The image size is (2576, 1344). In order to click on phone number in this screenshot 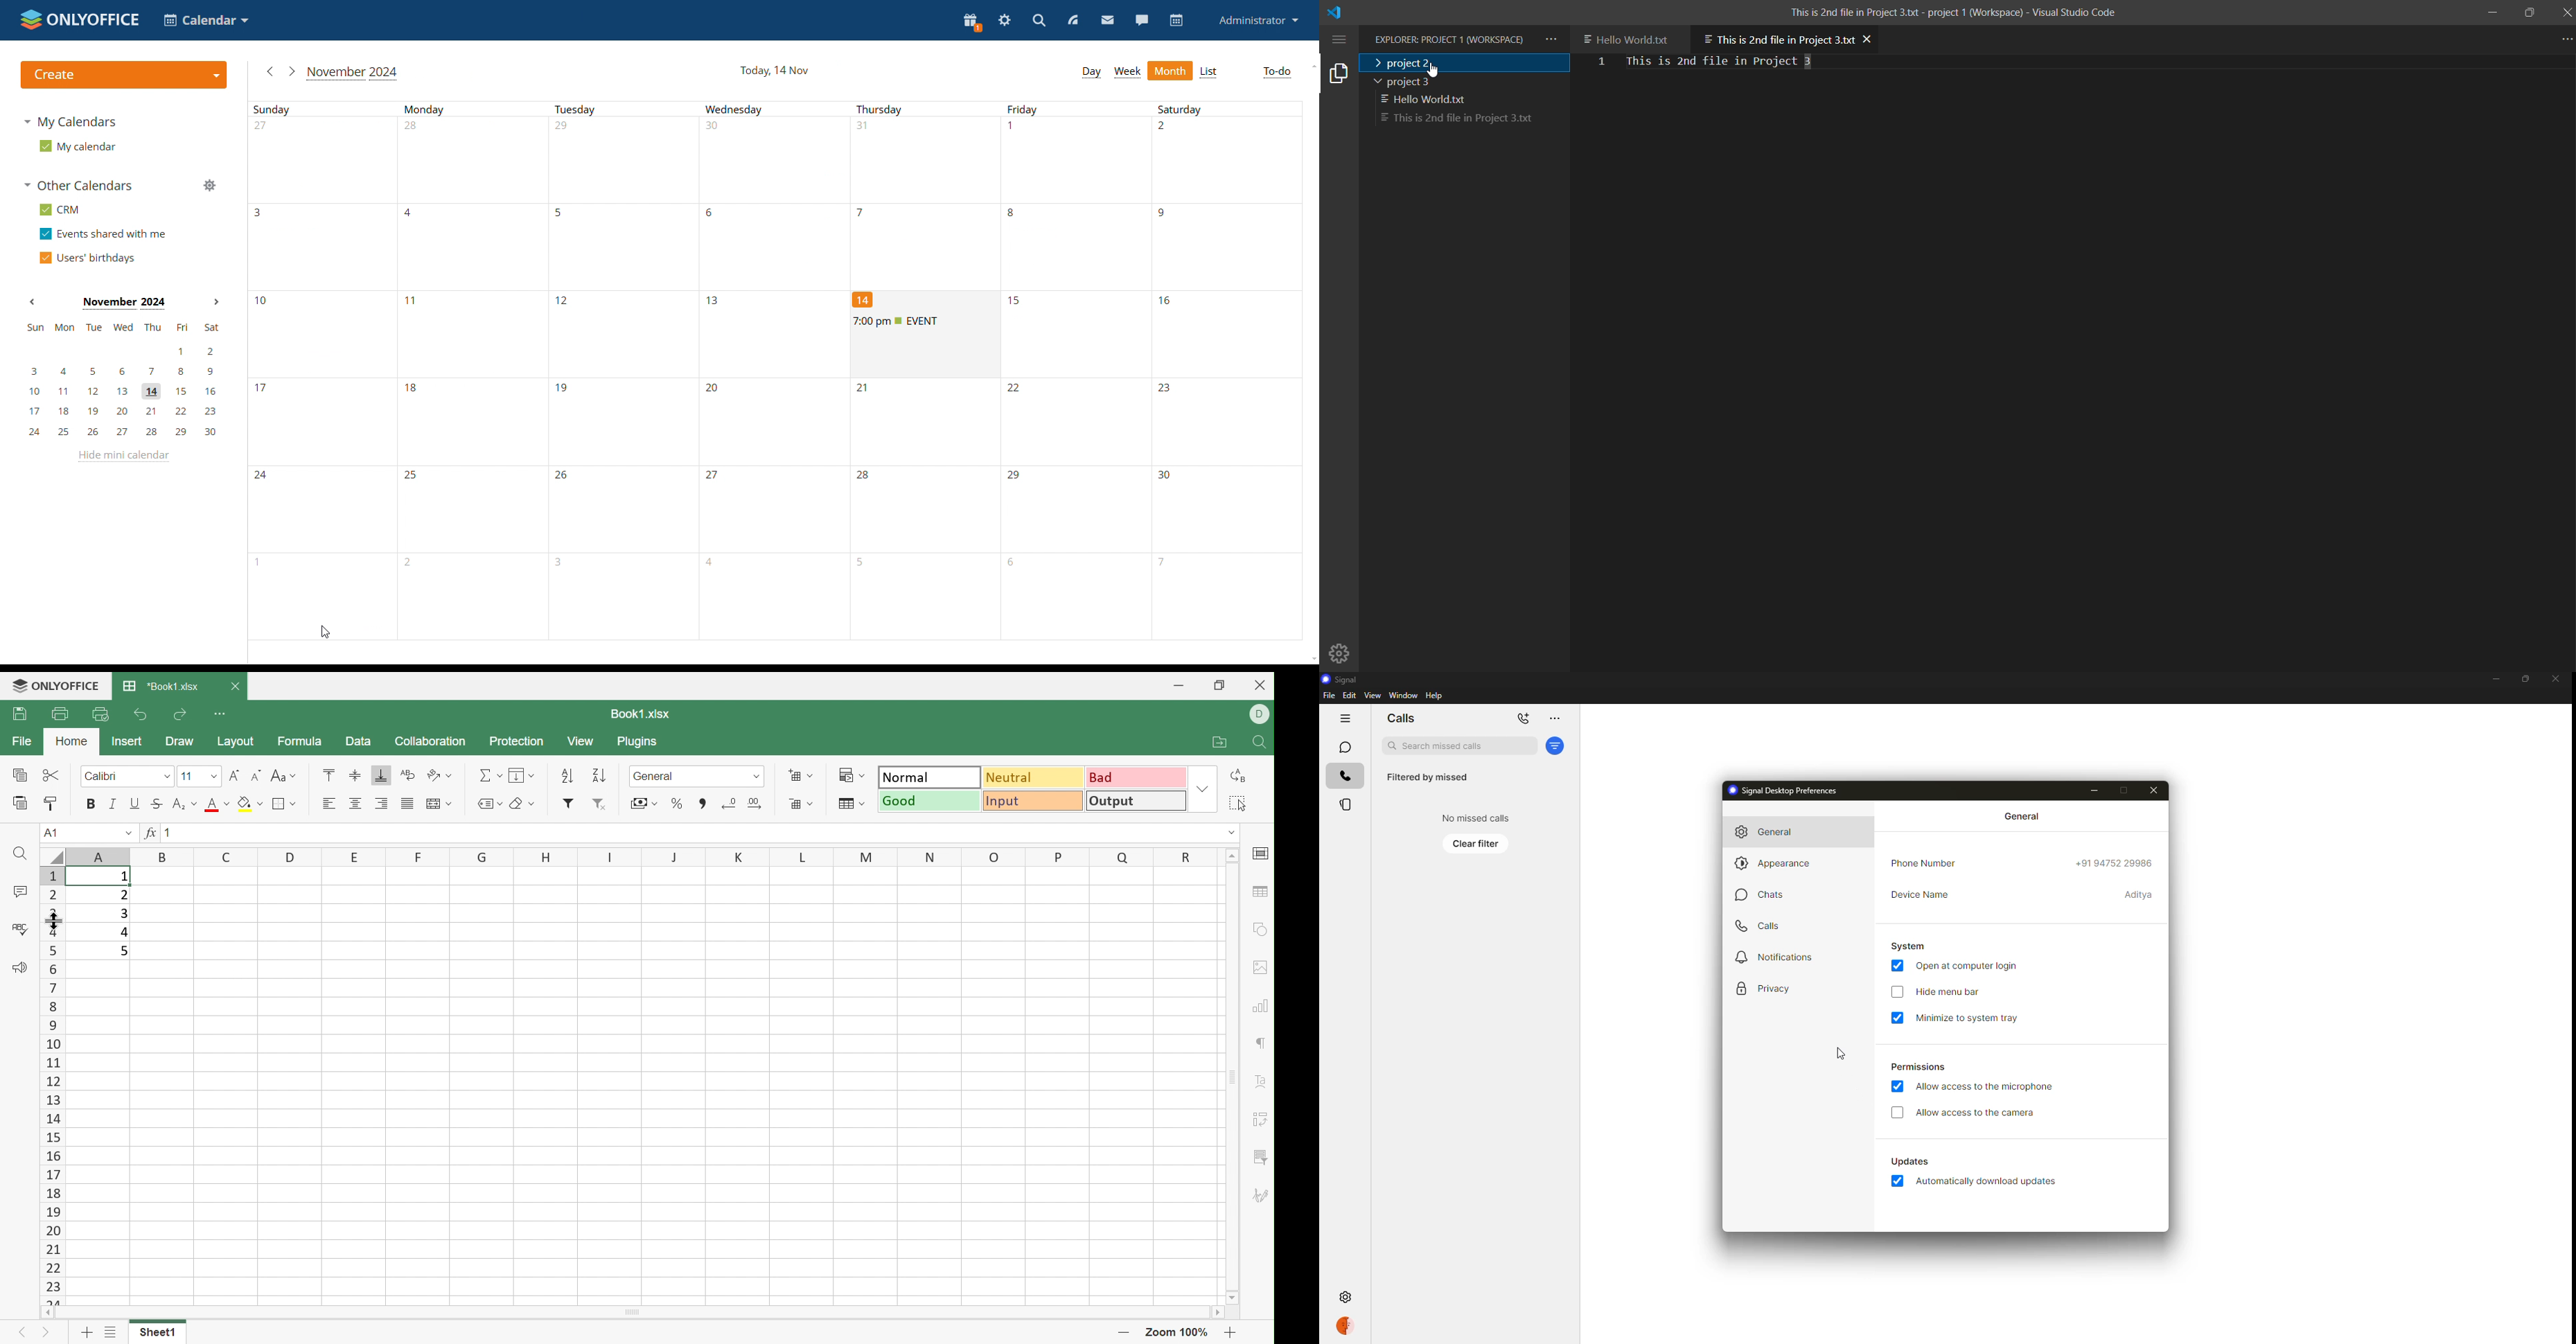, I will do `click(1928, 863)`.